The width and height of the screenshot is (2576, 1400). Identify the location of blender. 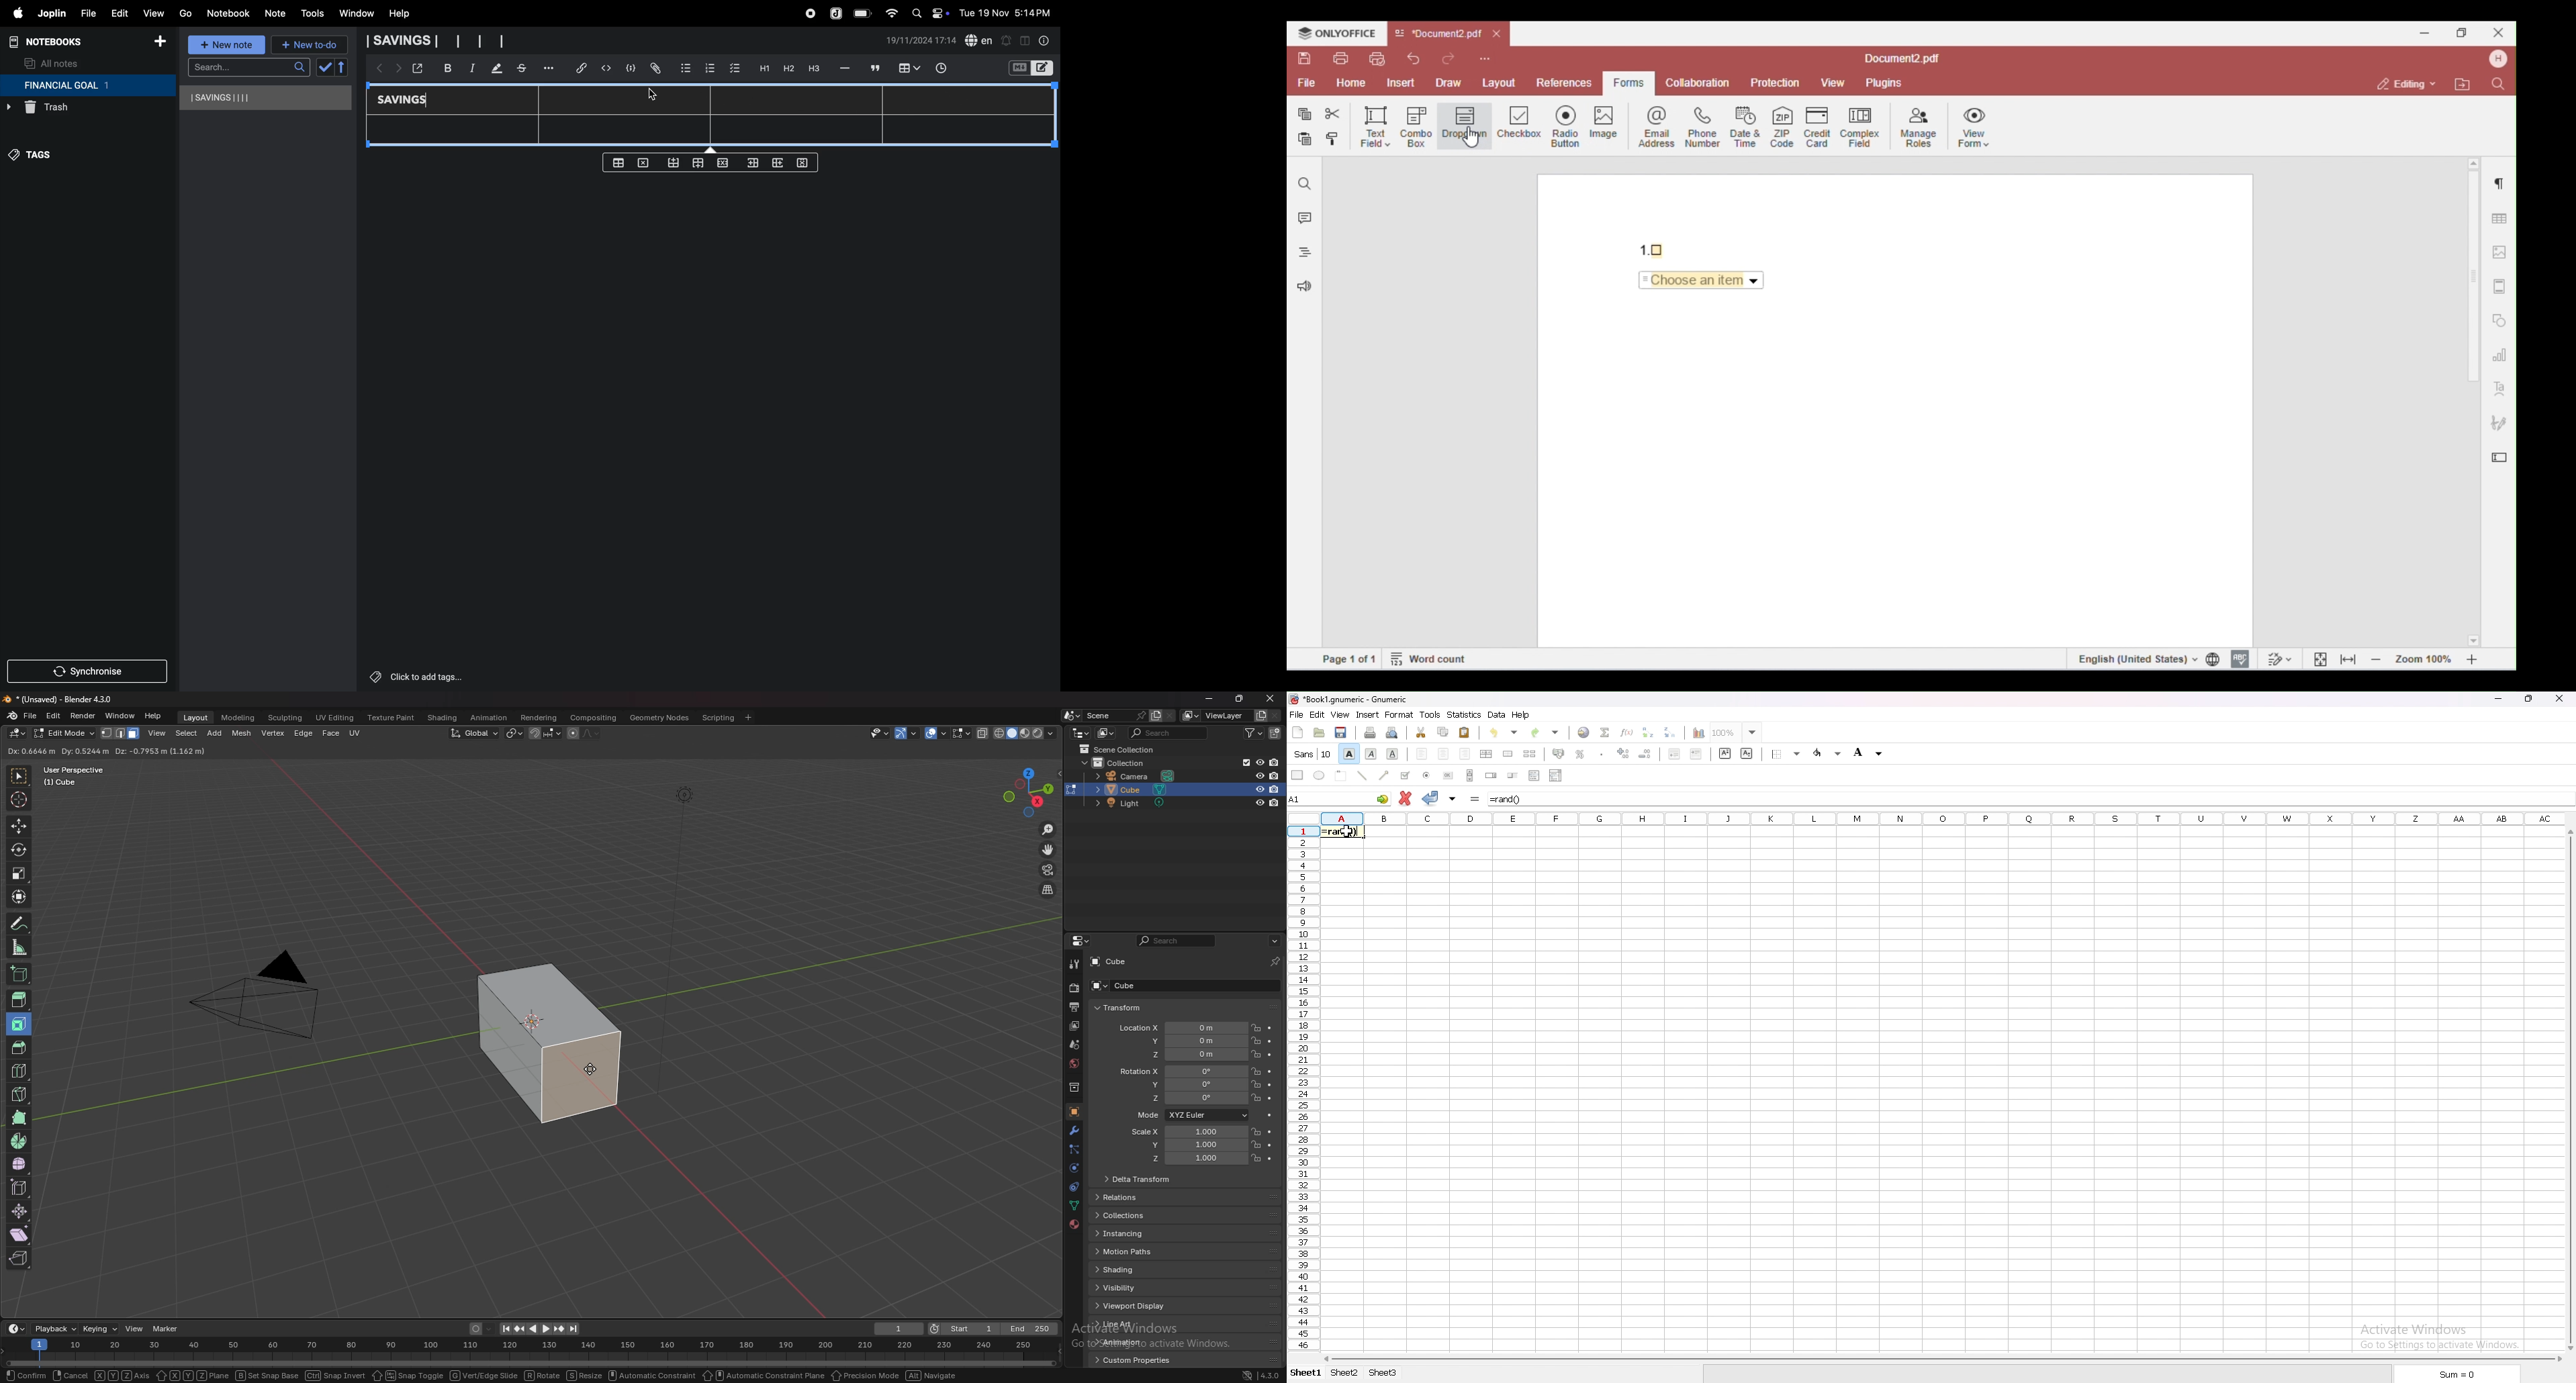
(12, 716).